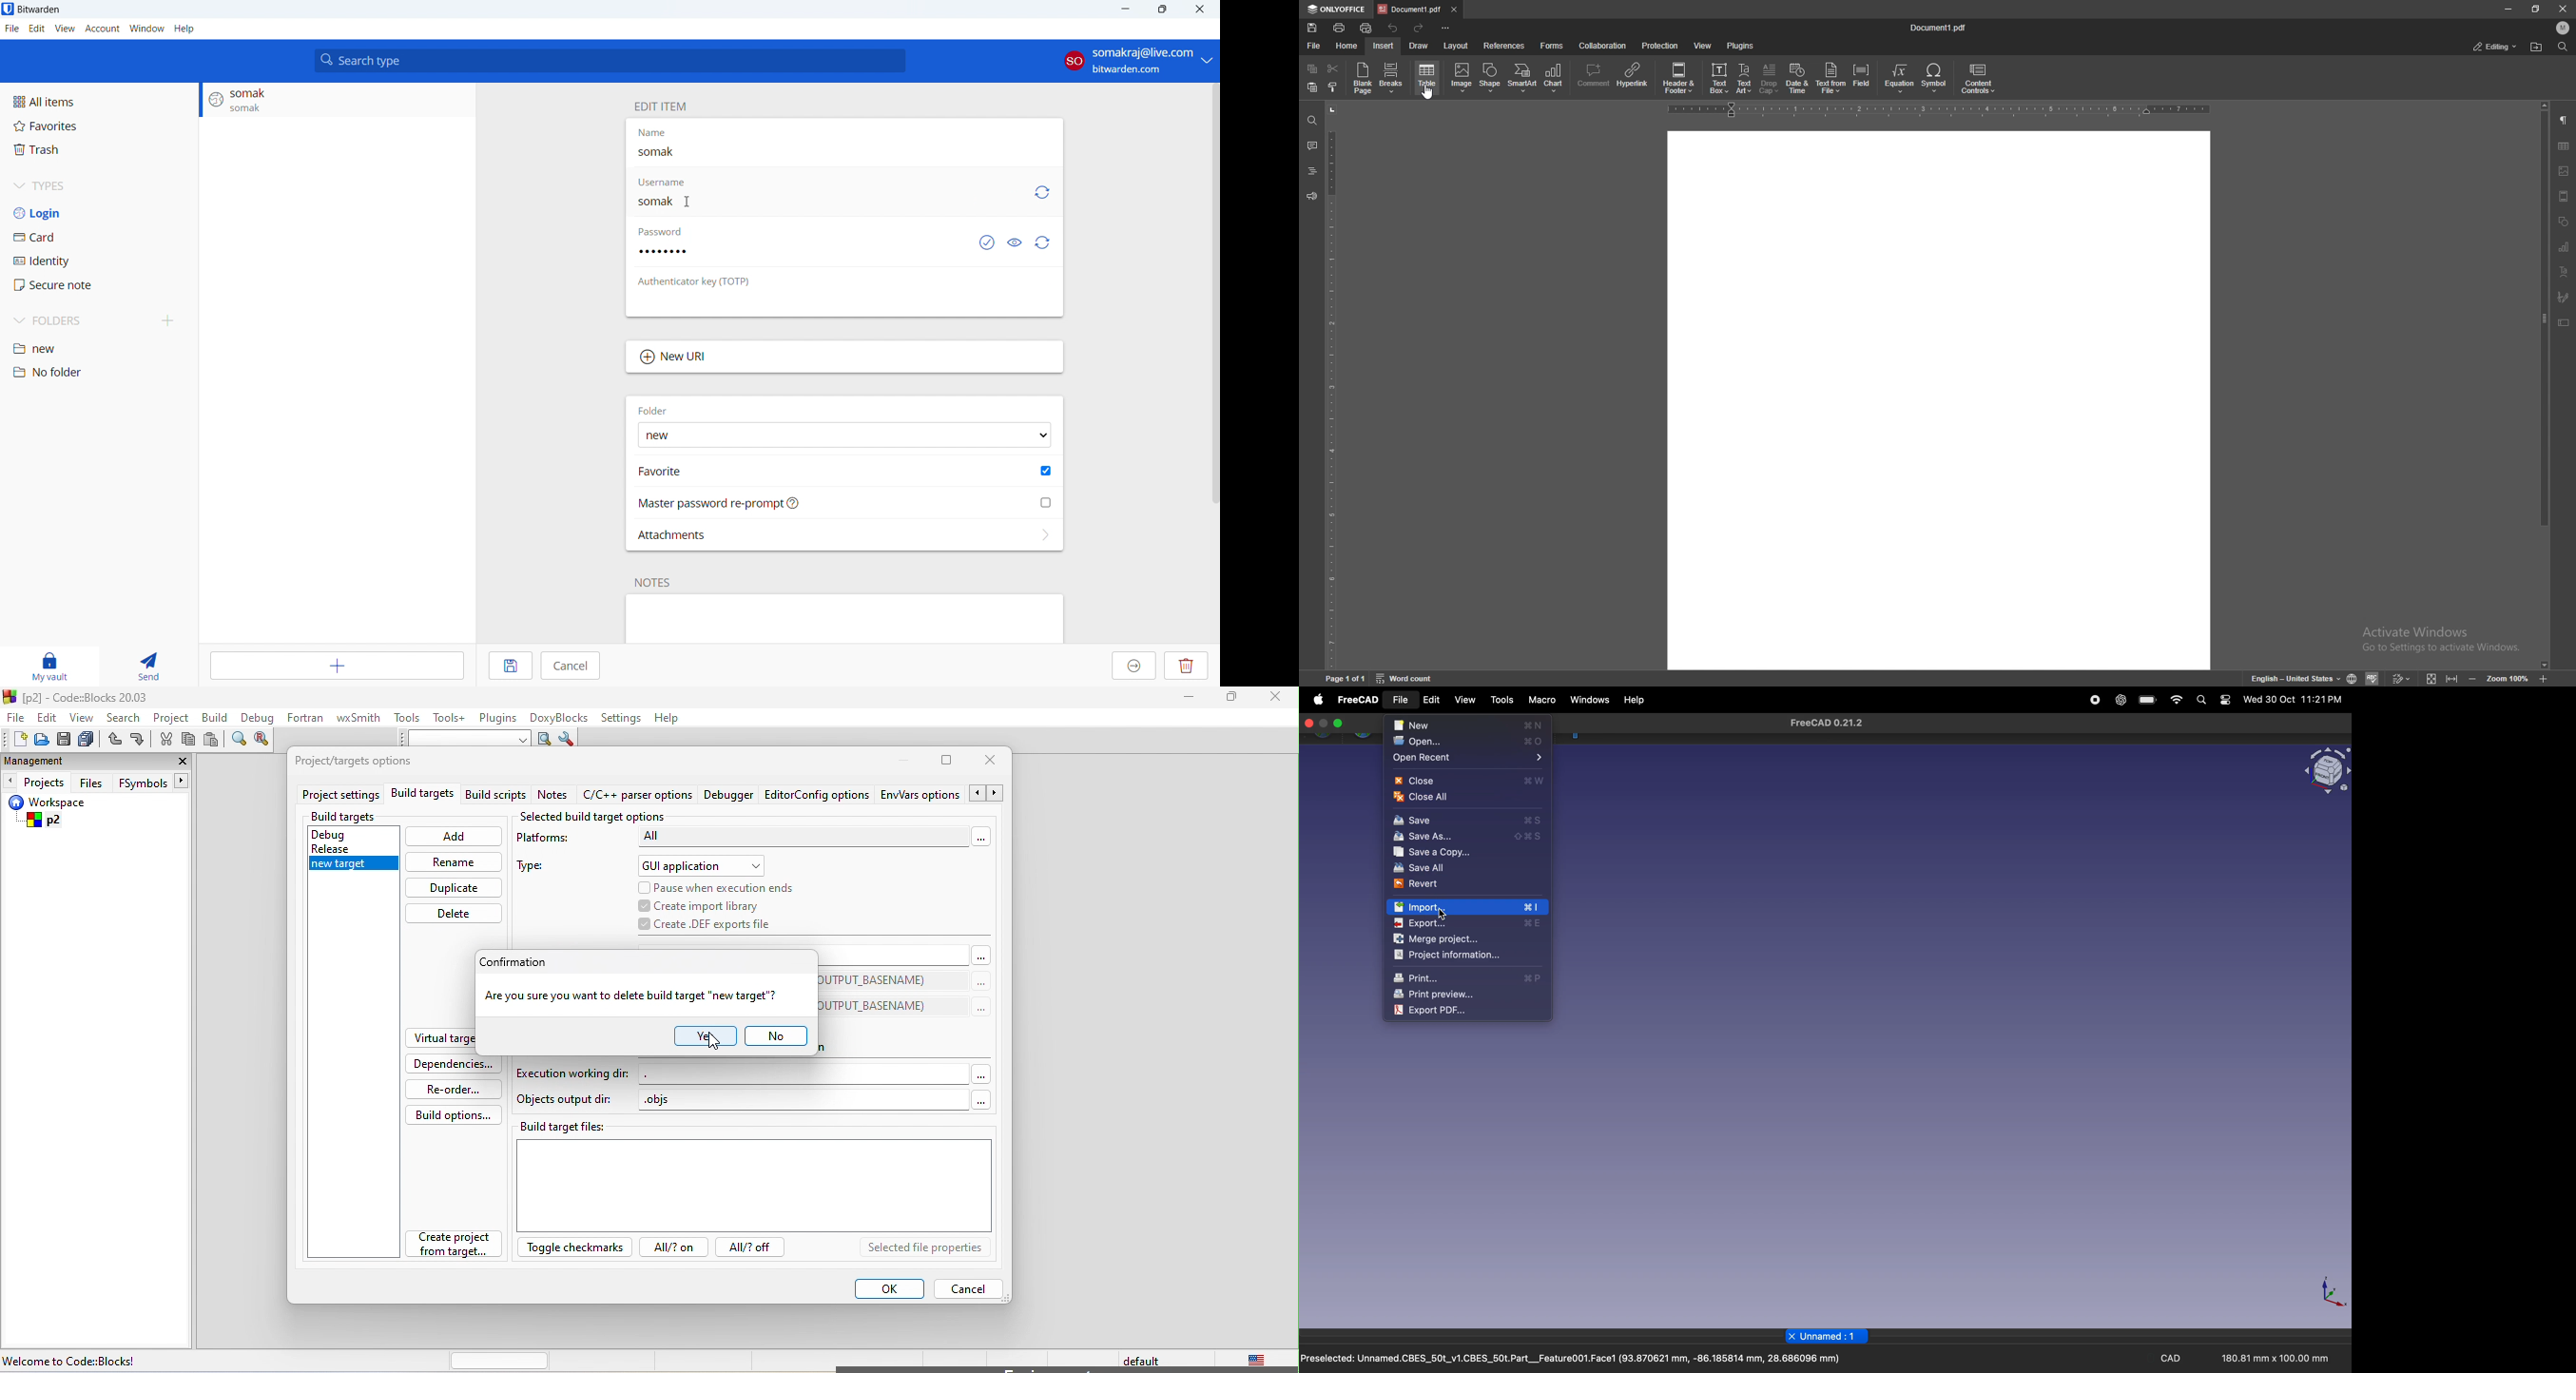  Describe the element at coordinates (240, 742) in the screenshot. I see `find` at that location.